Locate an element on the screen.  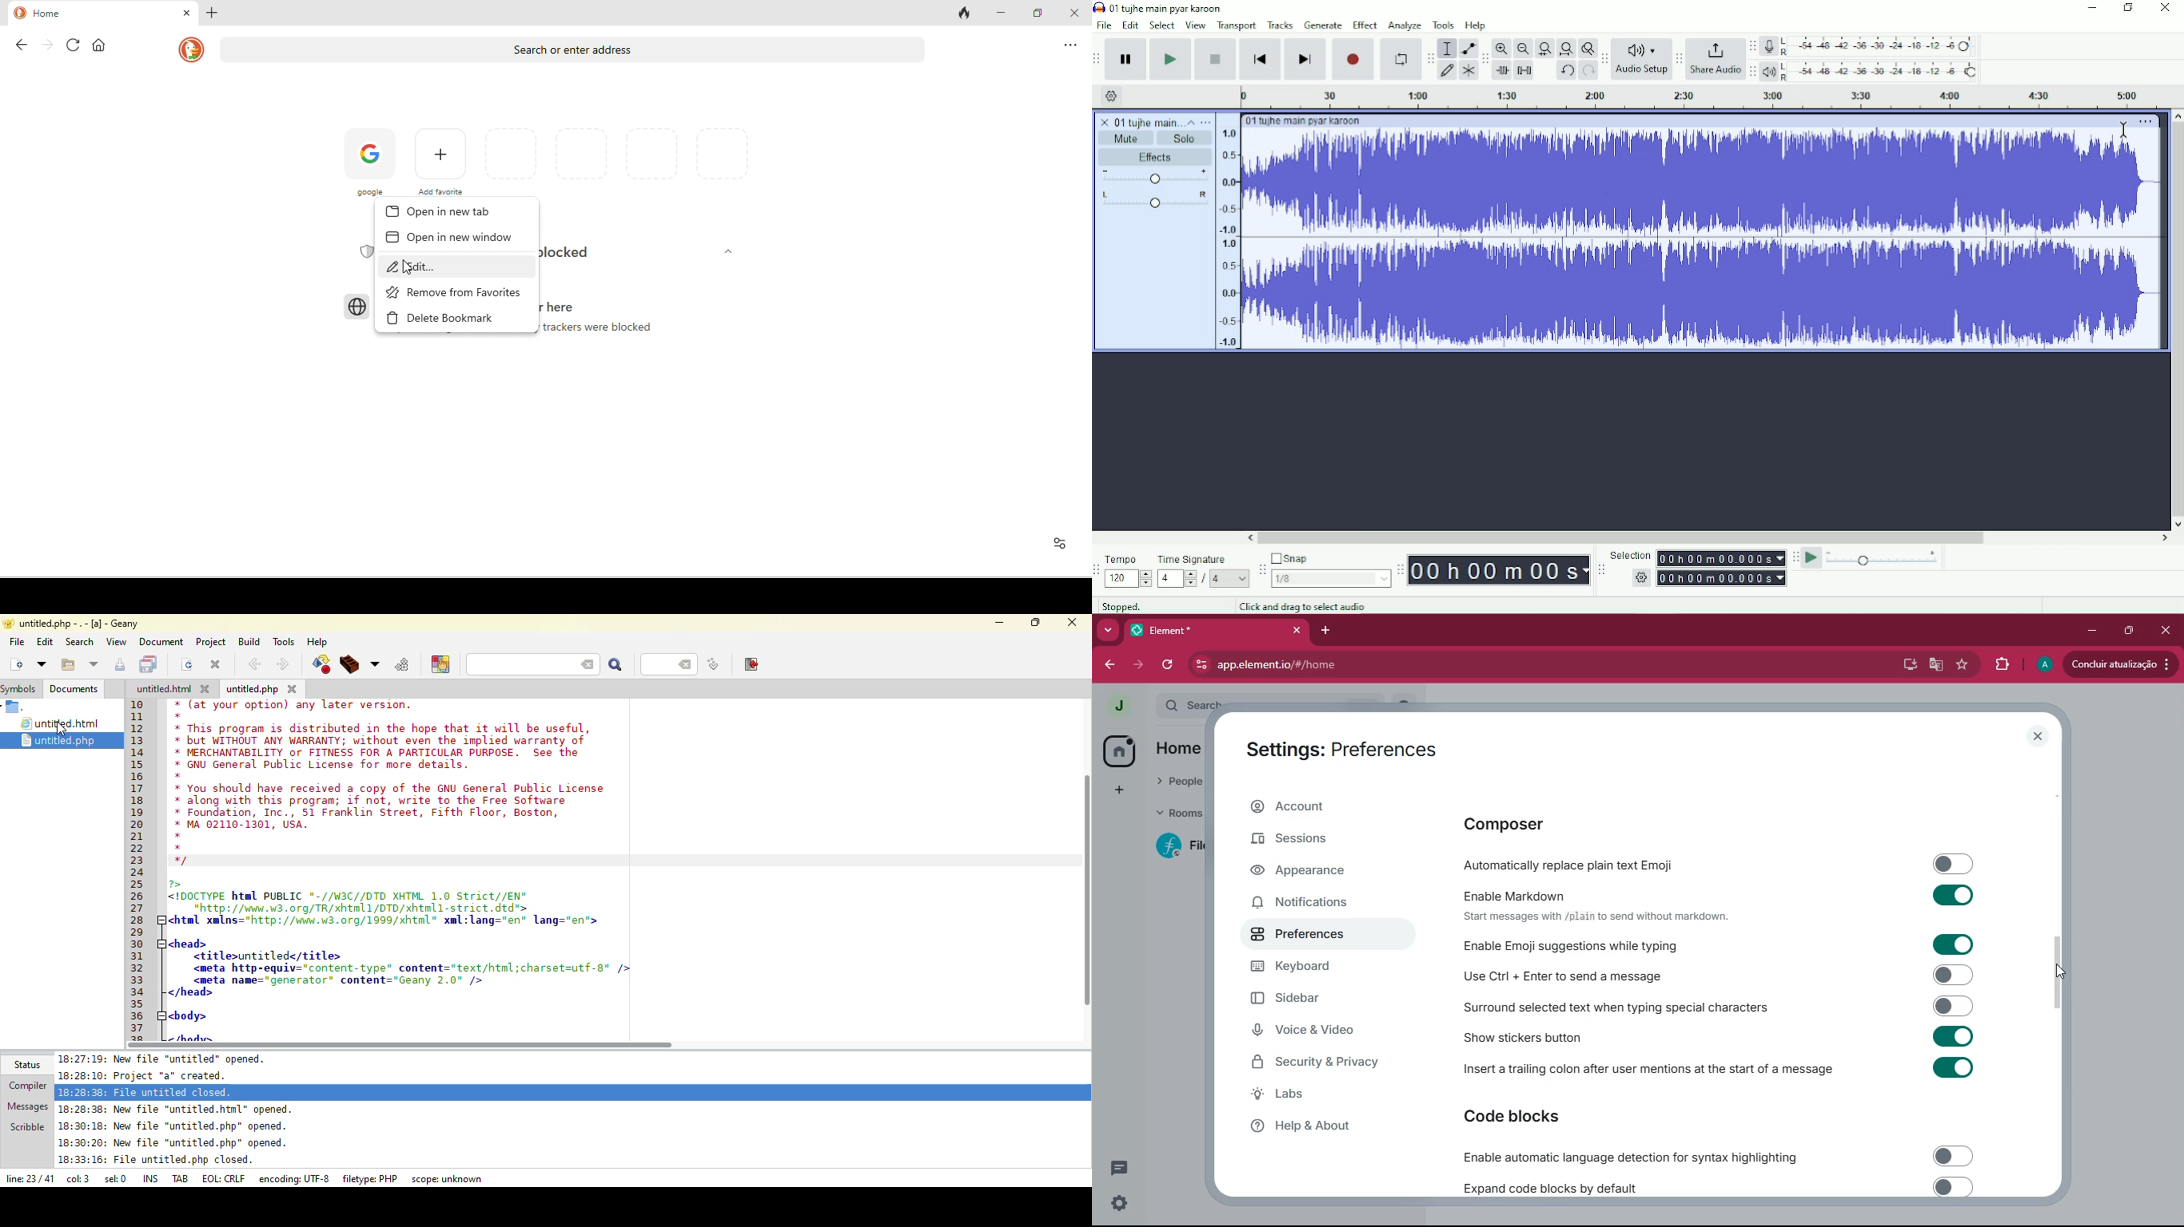
add new tab is located at coordinates (215, 14).